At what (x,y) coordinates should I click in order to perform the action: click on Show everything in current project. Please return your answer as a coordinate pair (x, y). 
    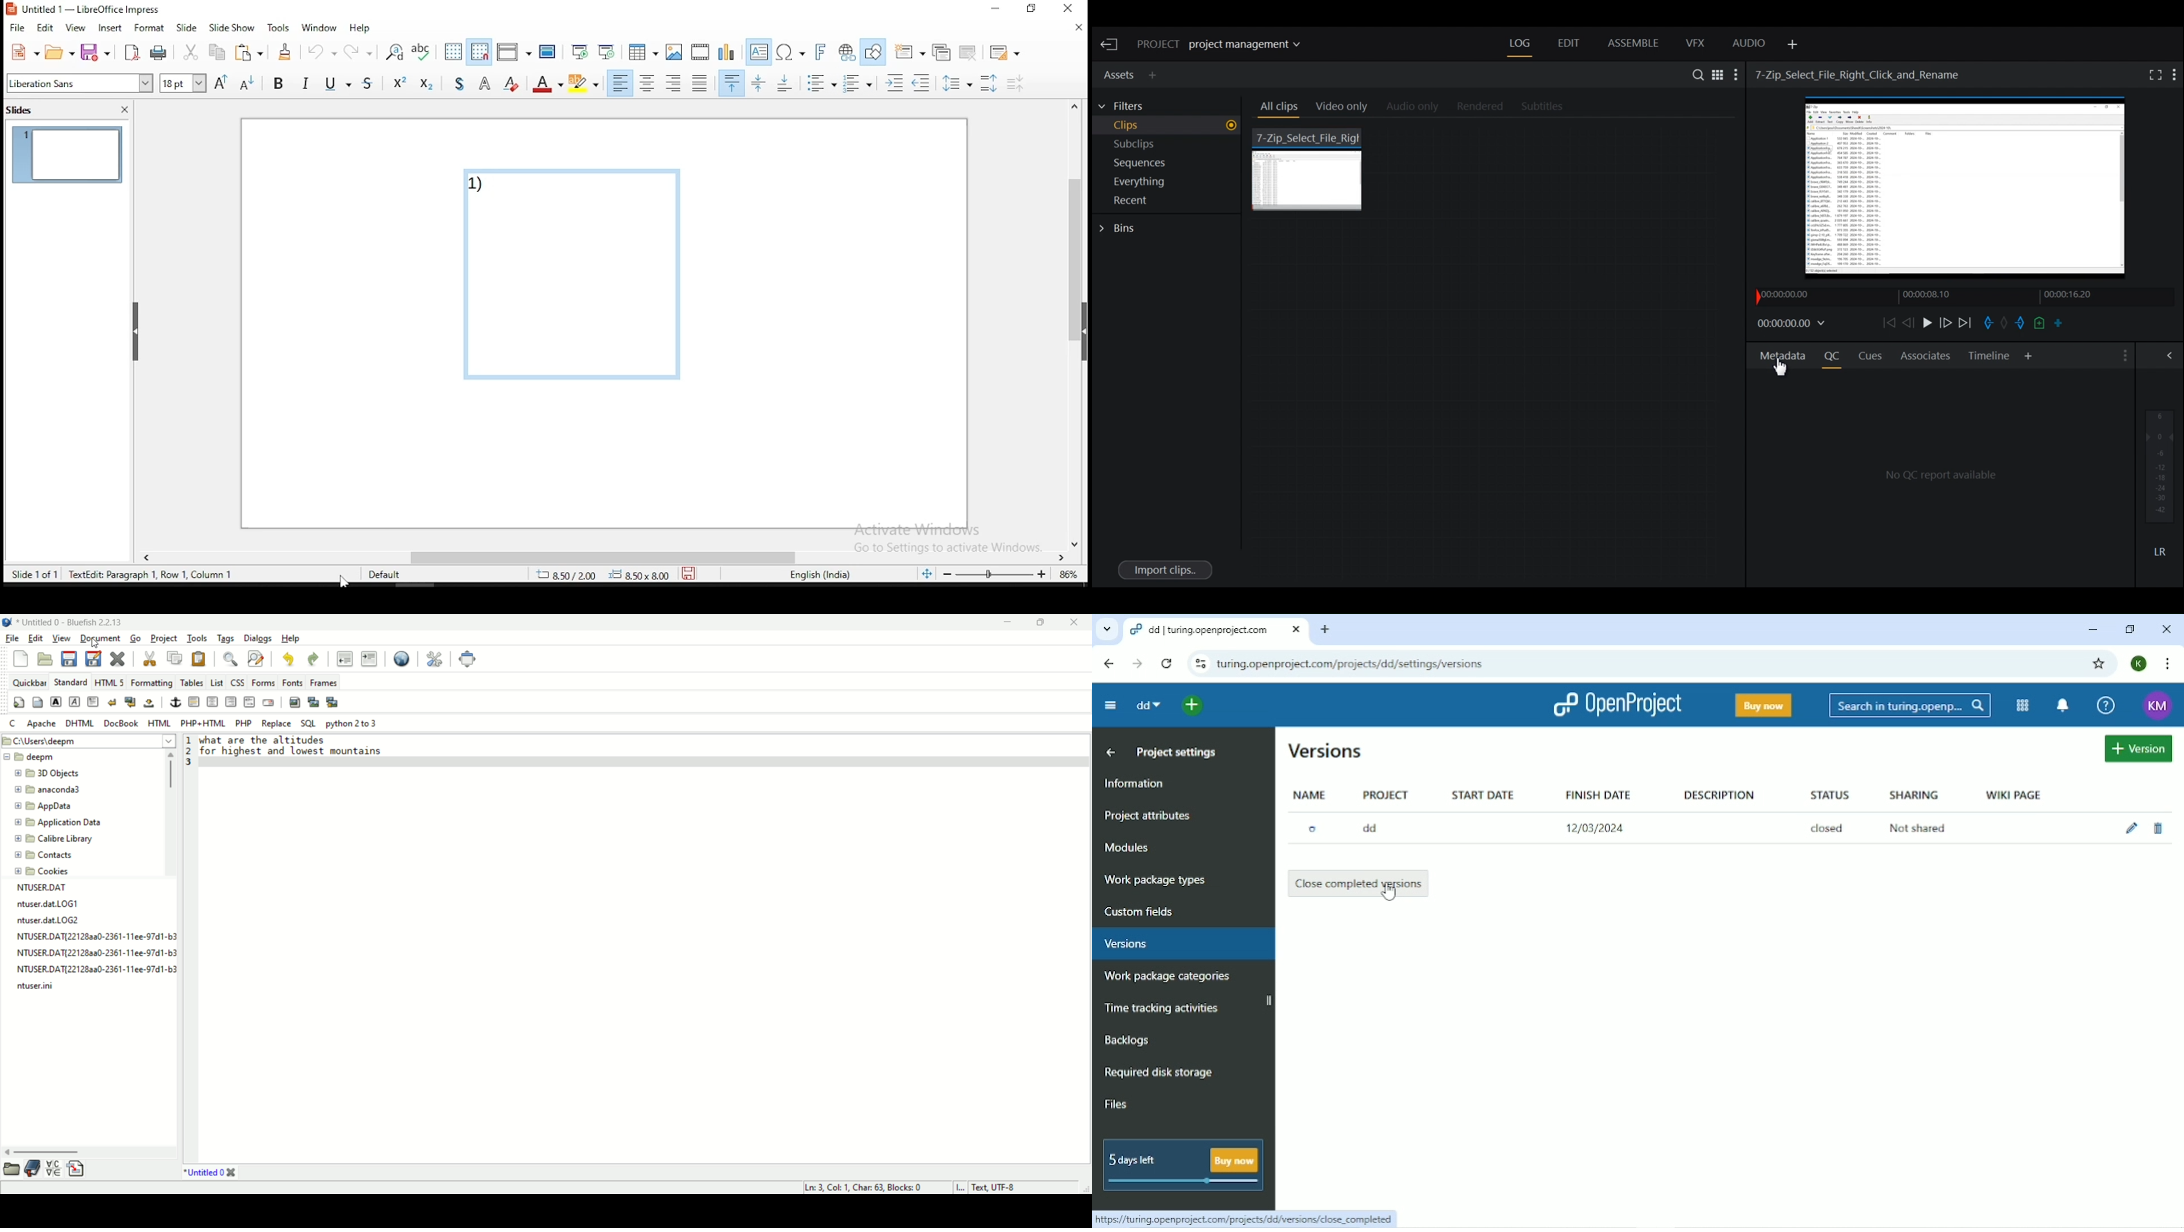
    Looking at the image, I should click on (1169, 183).